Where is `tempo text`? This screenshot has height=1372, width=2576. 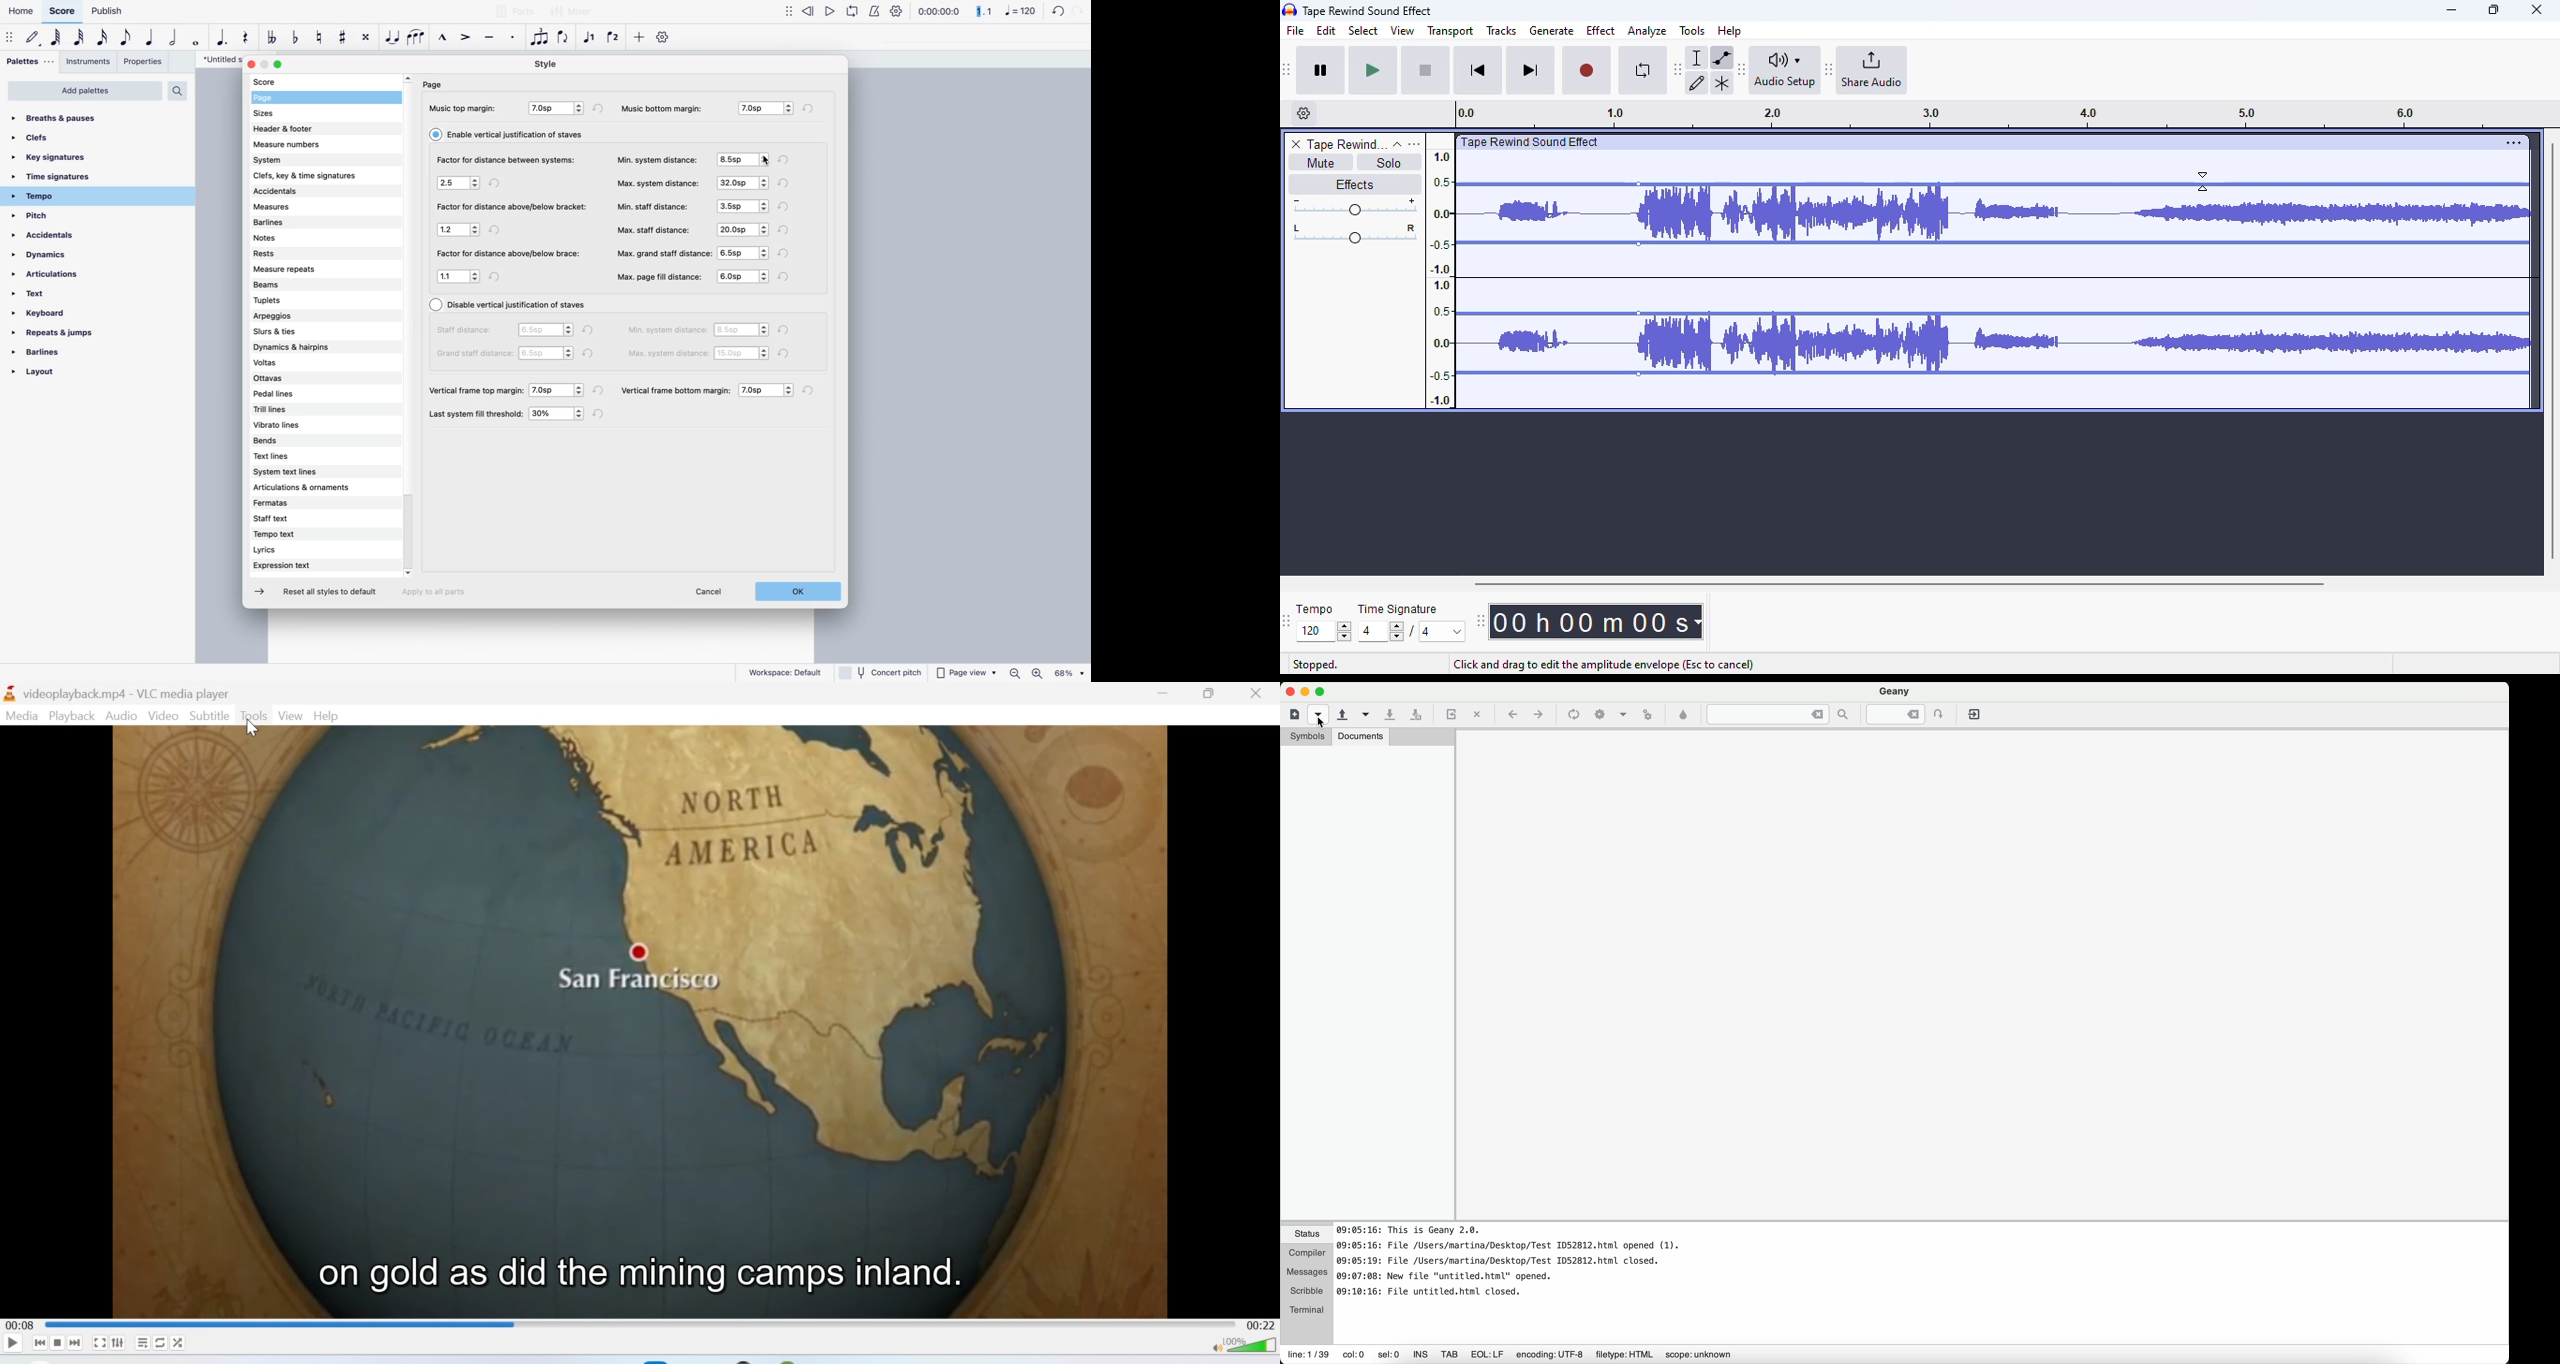
tempo text is located at coordinates (299, 535).